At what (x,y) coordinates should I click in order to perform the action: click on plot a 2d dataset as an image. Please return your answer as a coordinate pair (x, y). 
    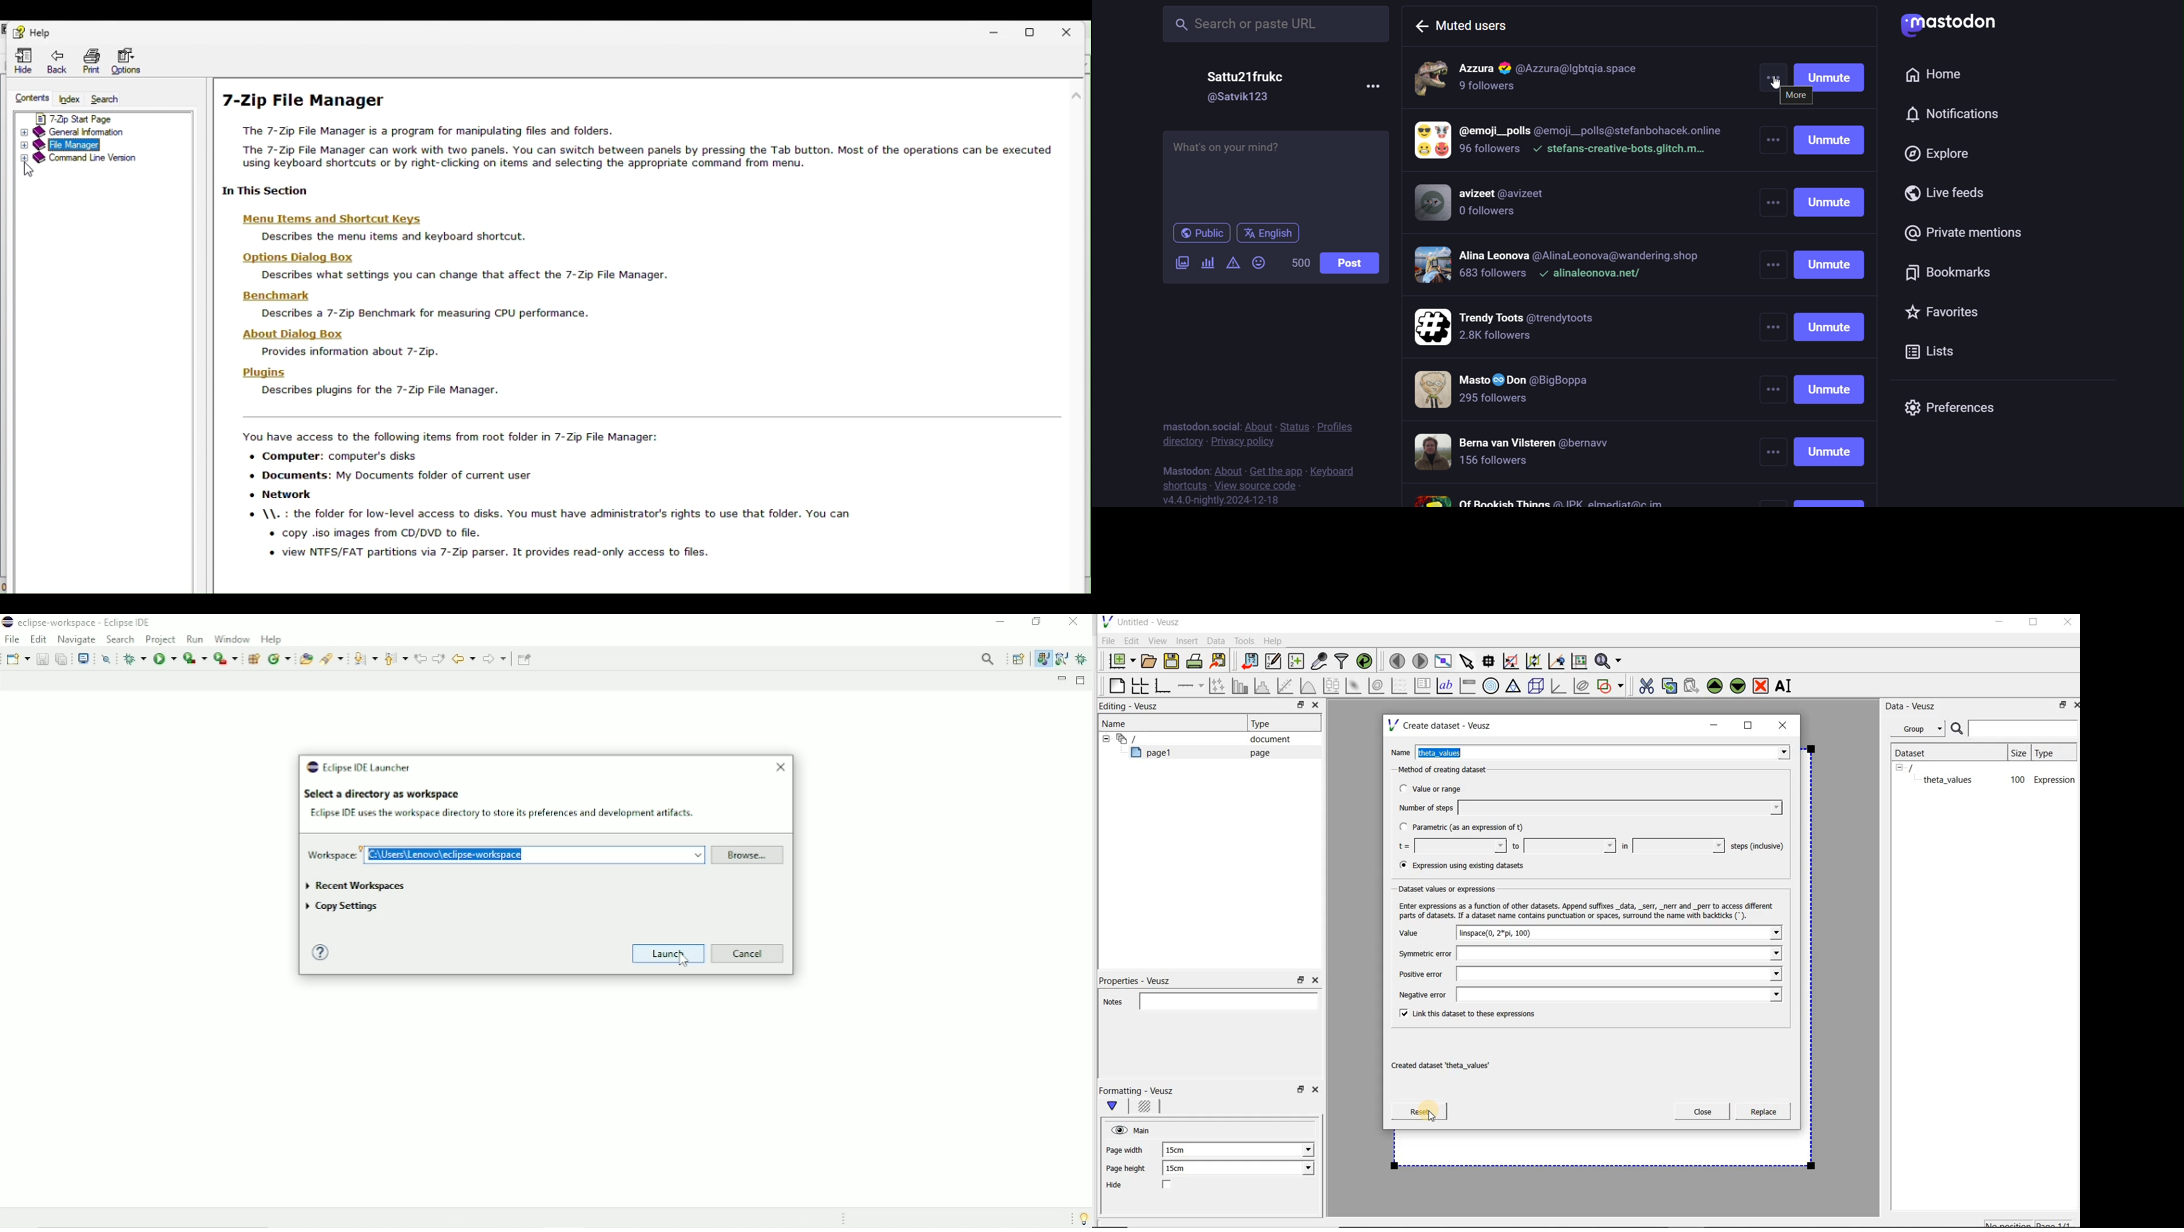
    Looking at the image, I should click on (1355, 686).